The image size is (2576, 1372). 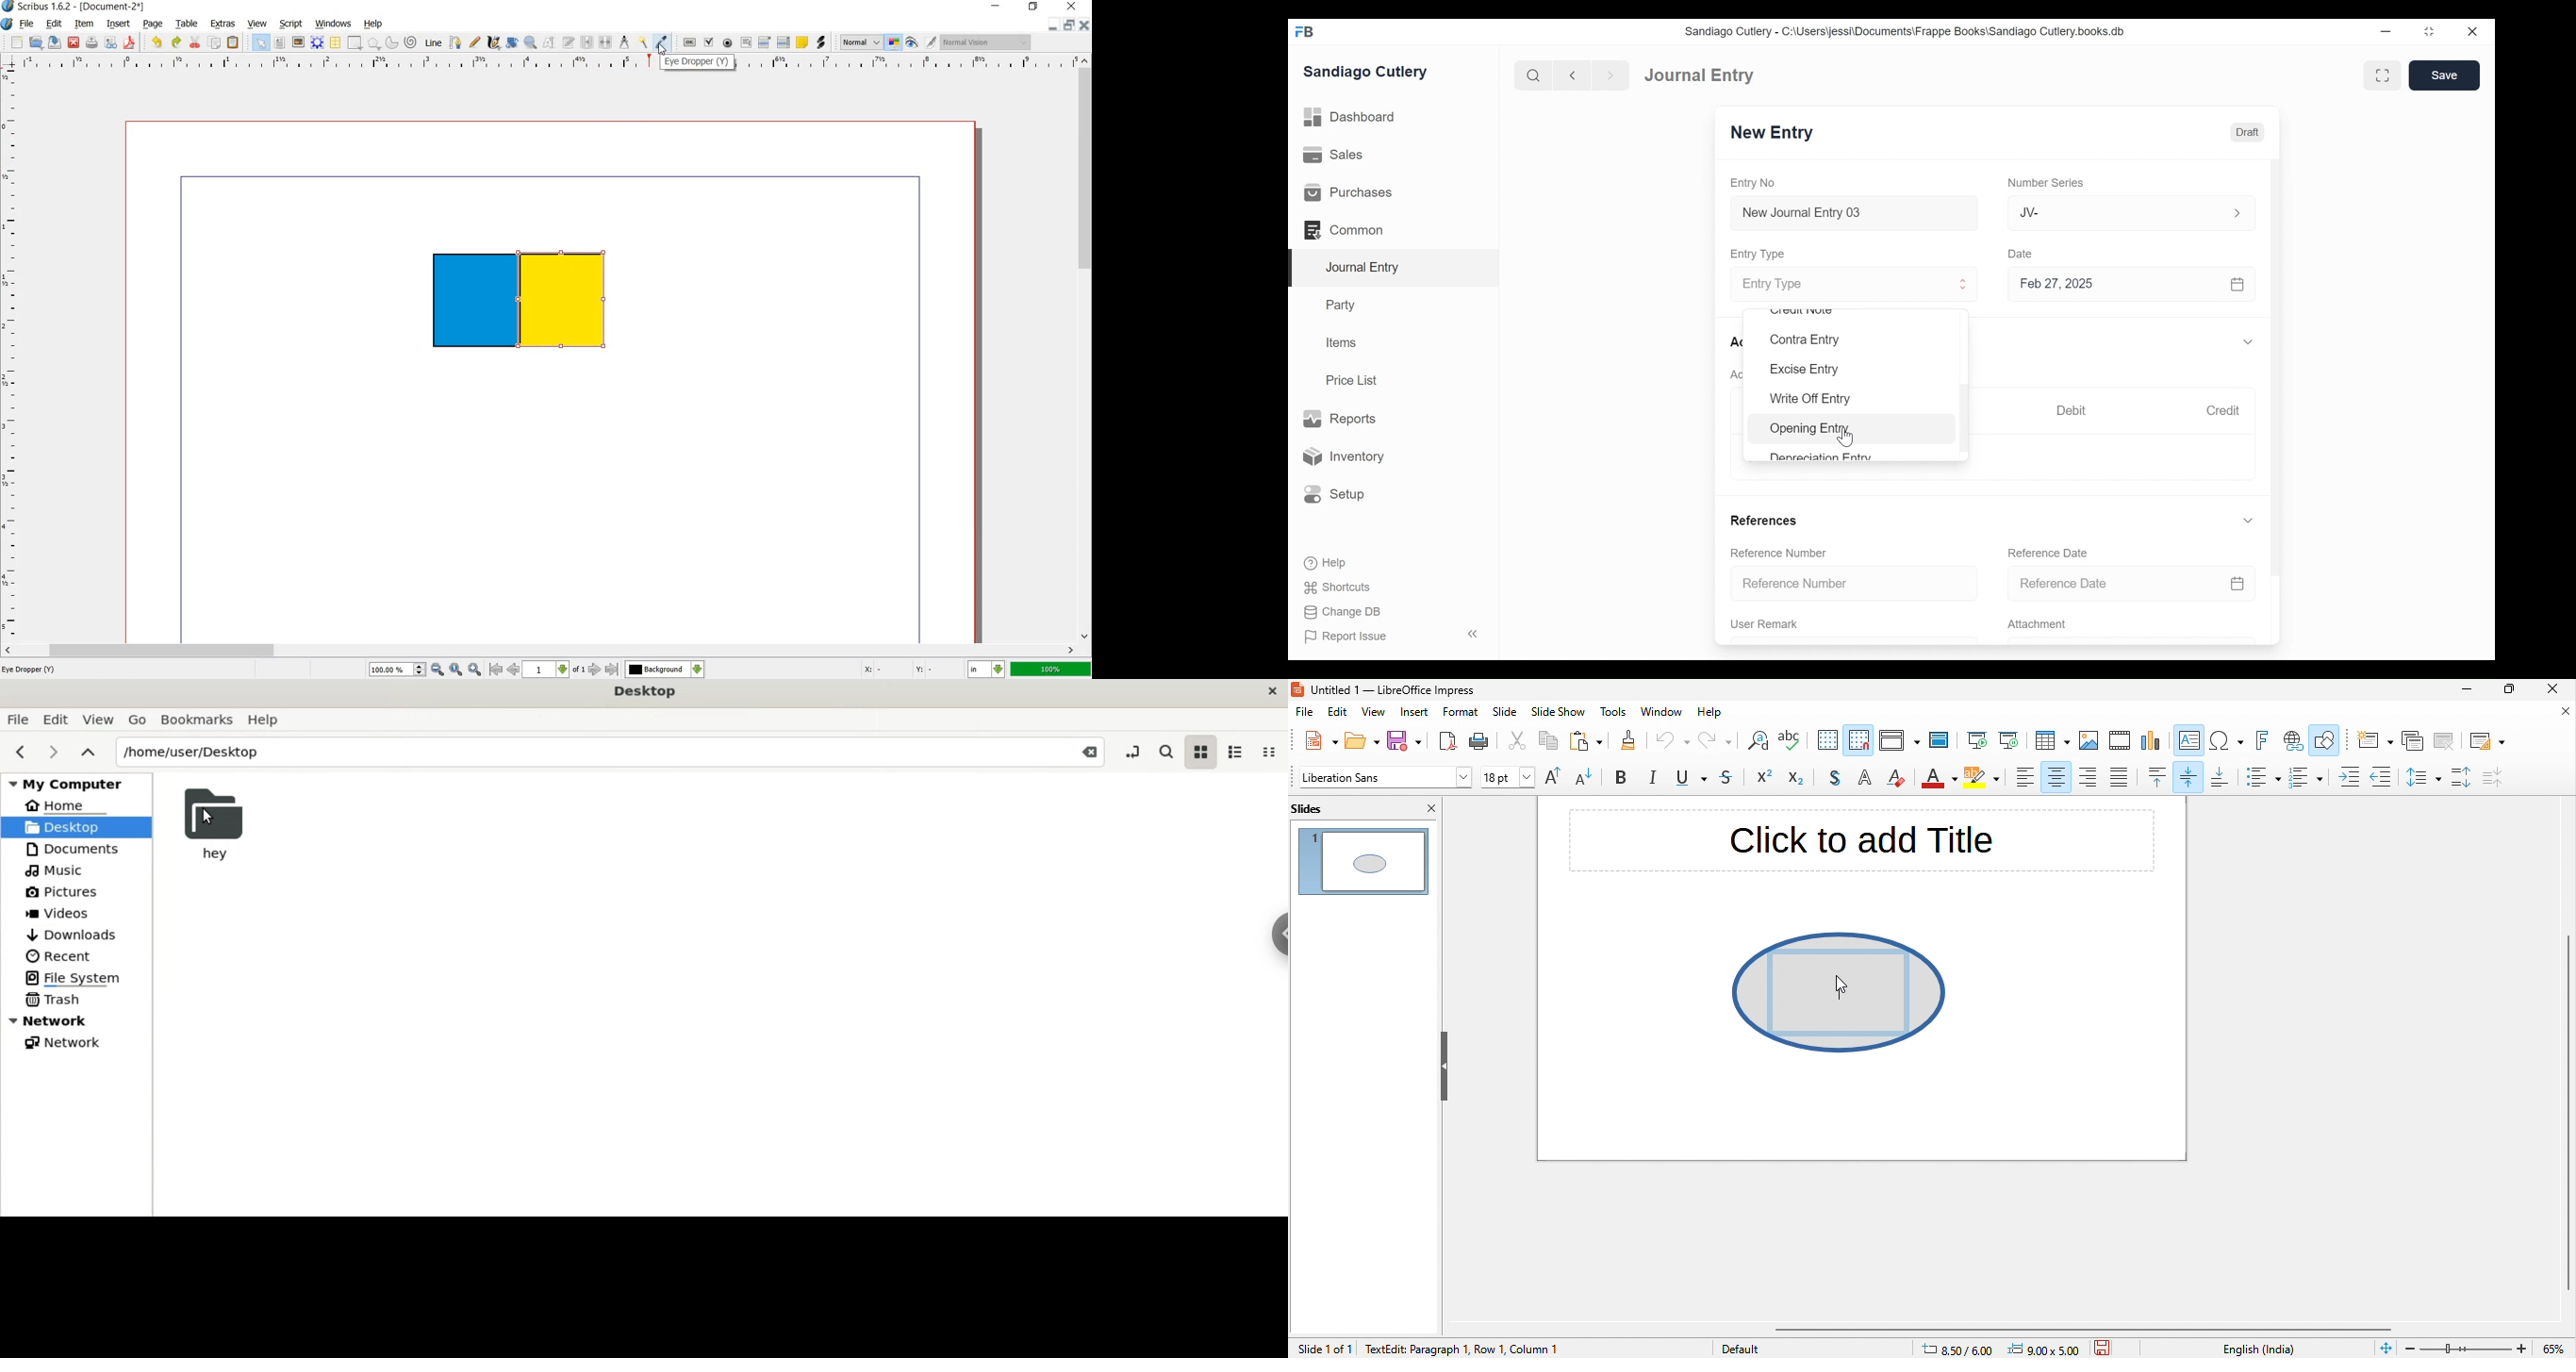 I want to click on fontwork text, so click(x=2265, y=741).